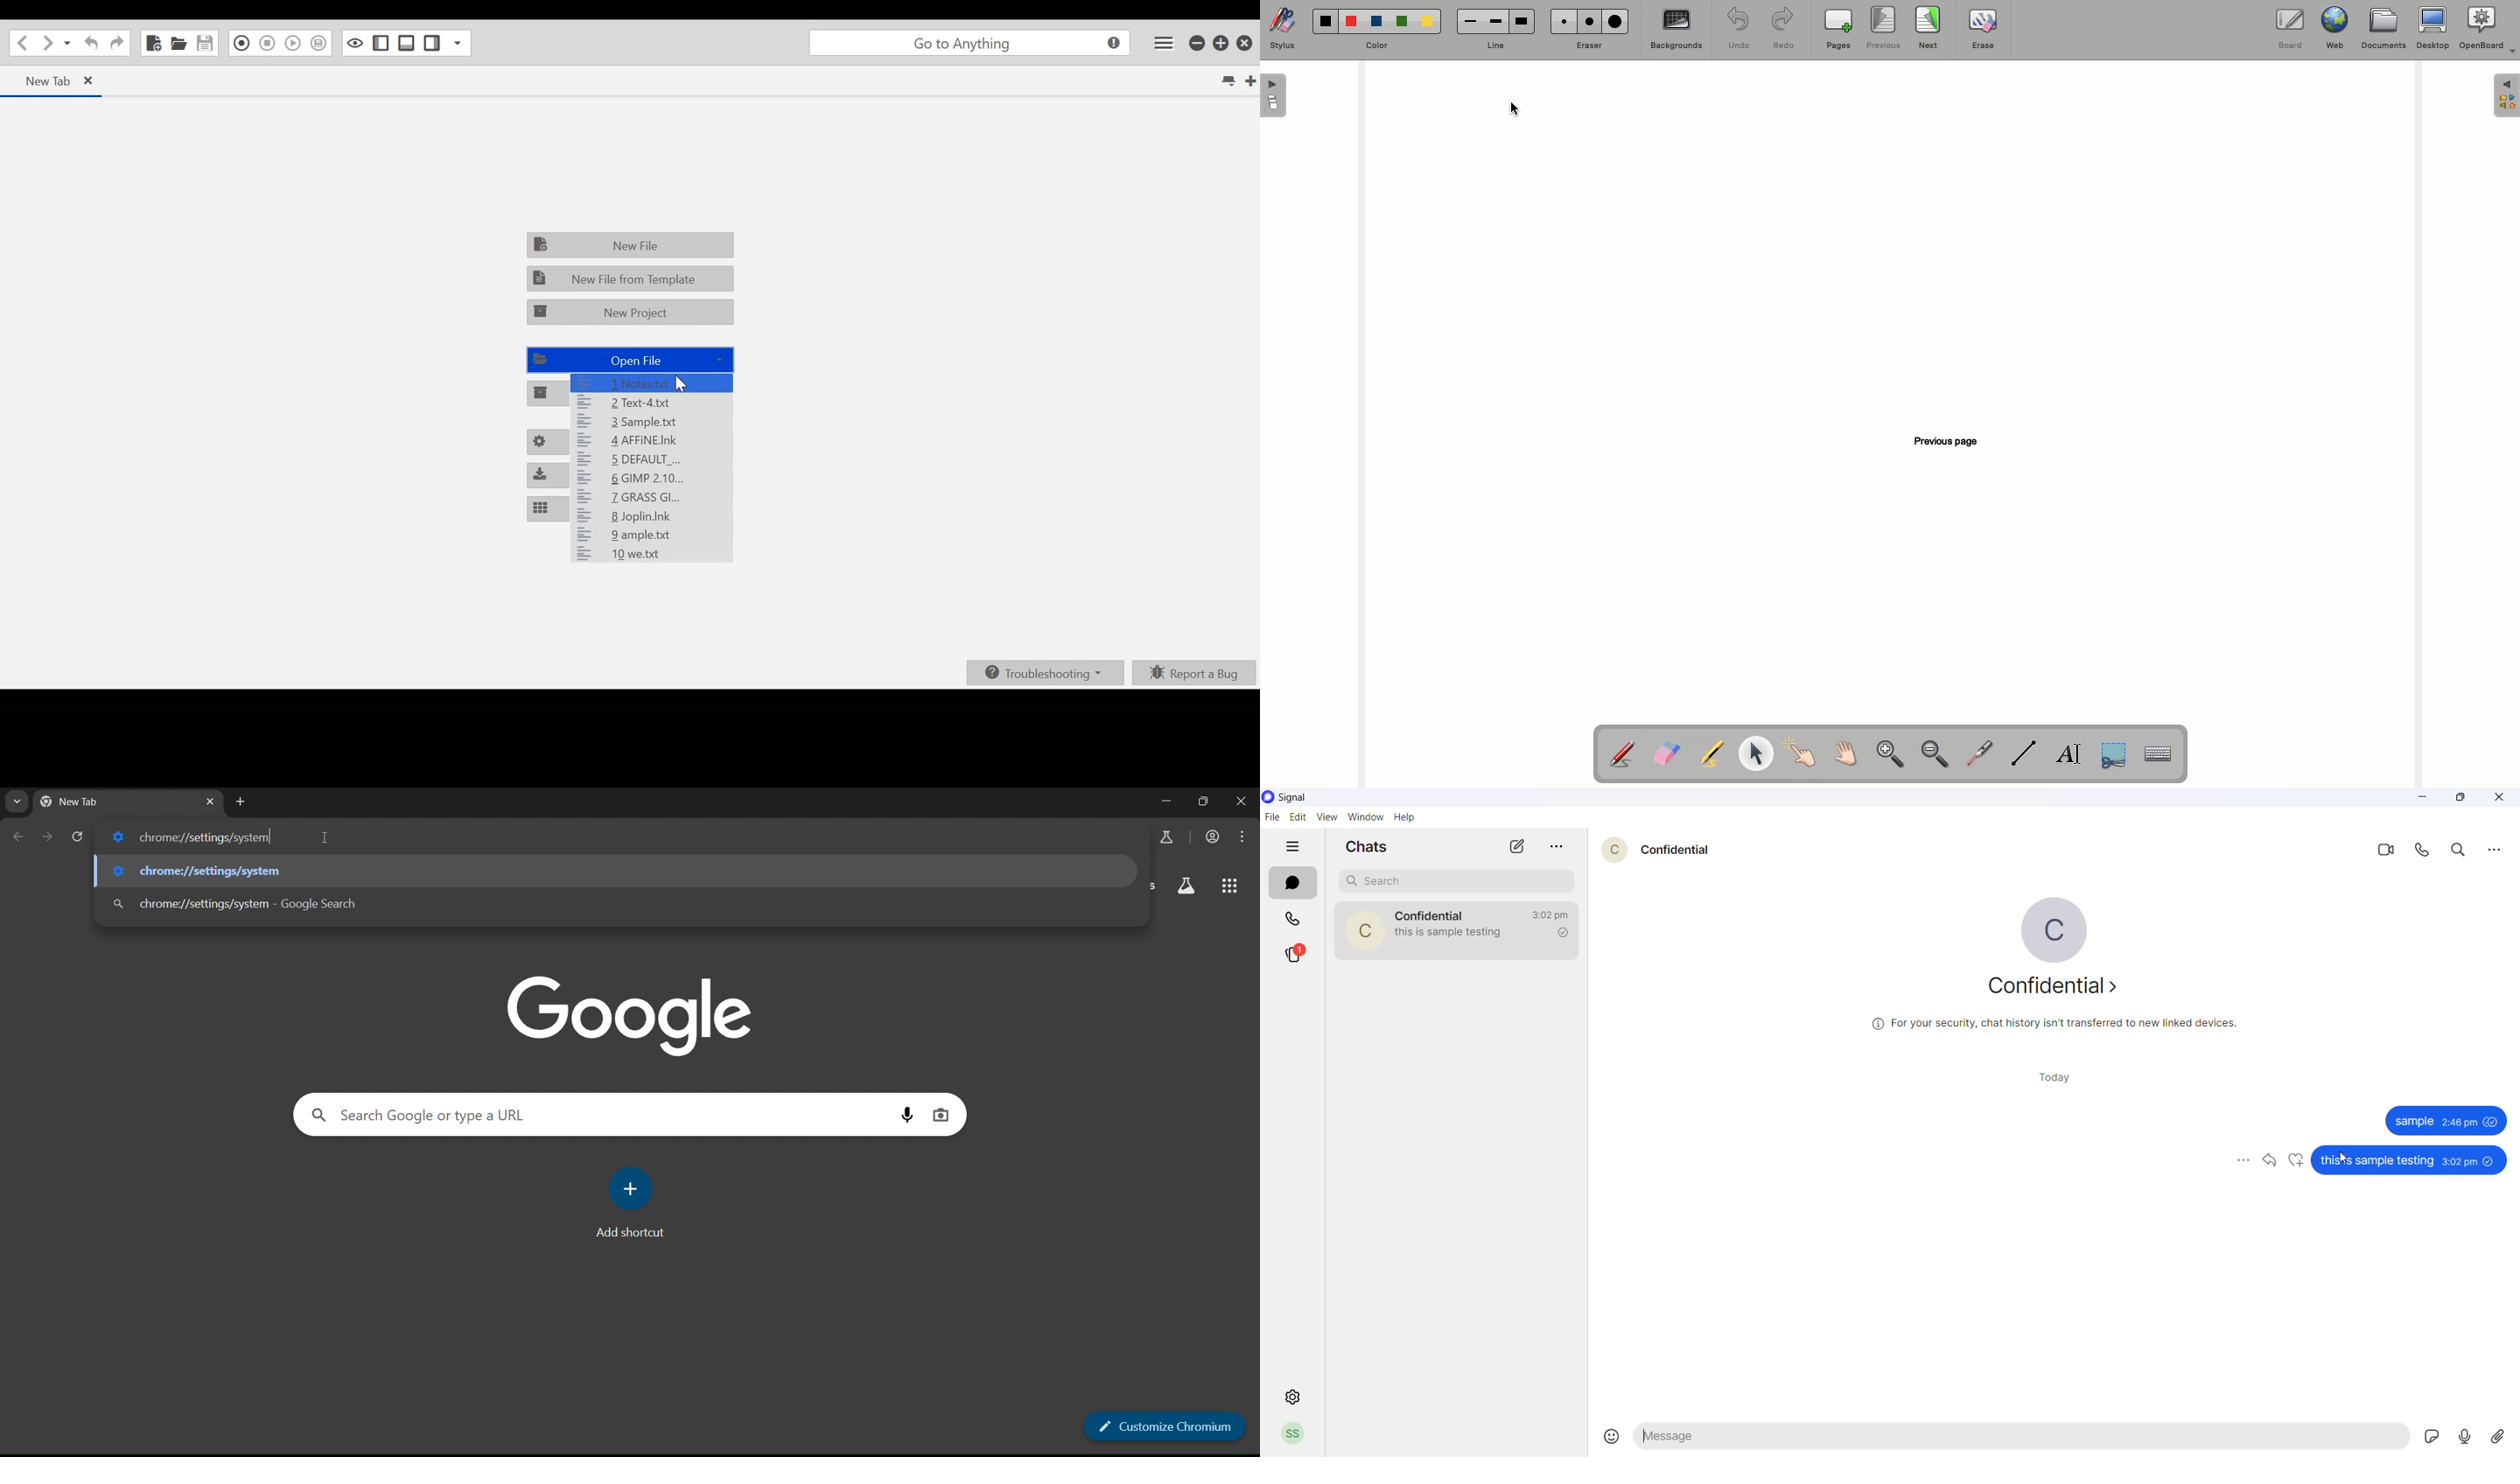 The height and width of the screenshot is (1484, 2520). I want to click on calls, so click(1293, 918).